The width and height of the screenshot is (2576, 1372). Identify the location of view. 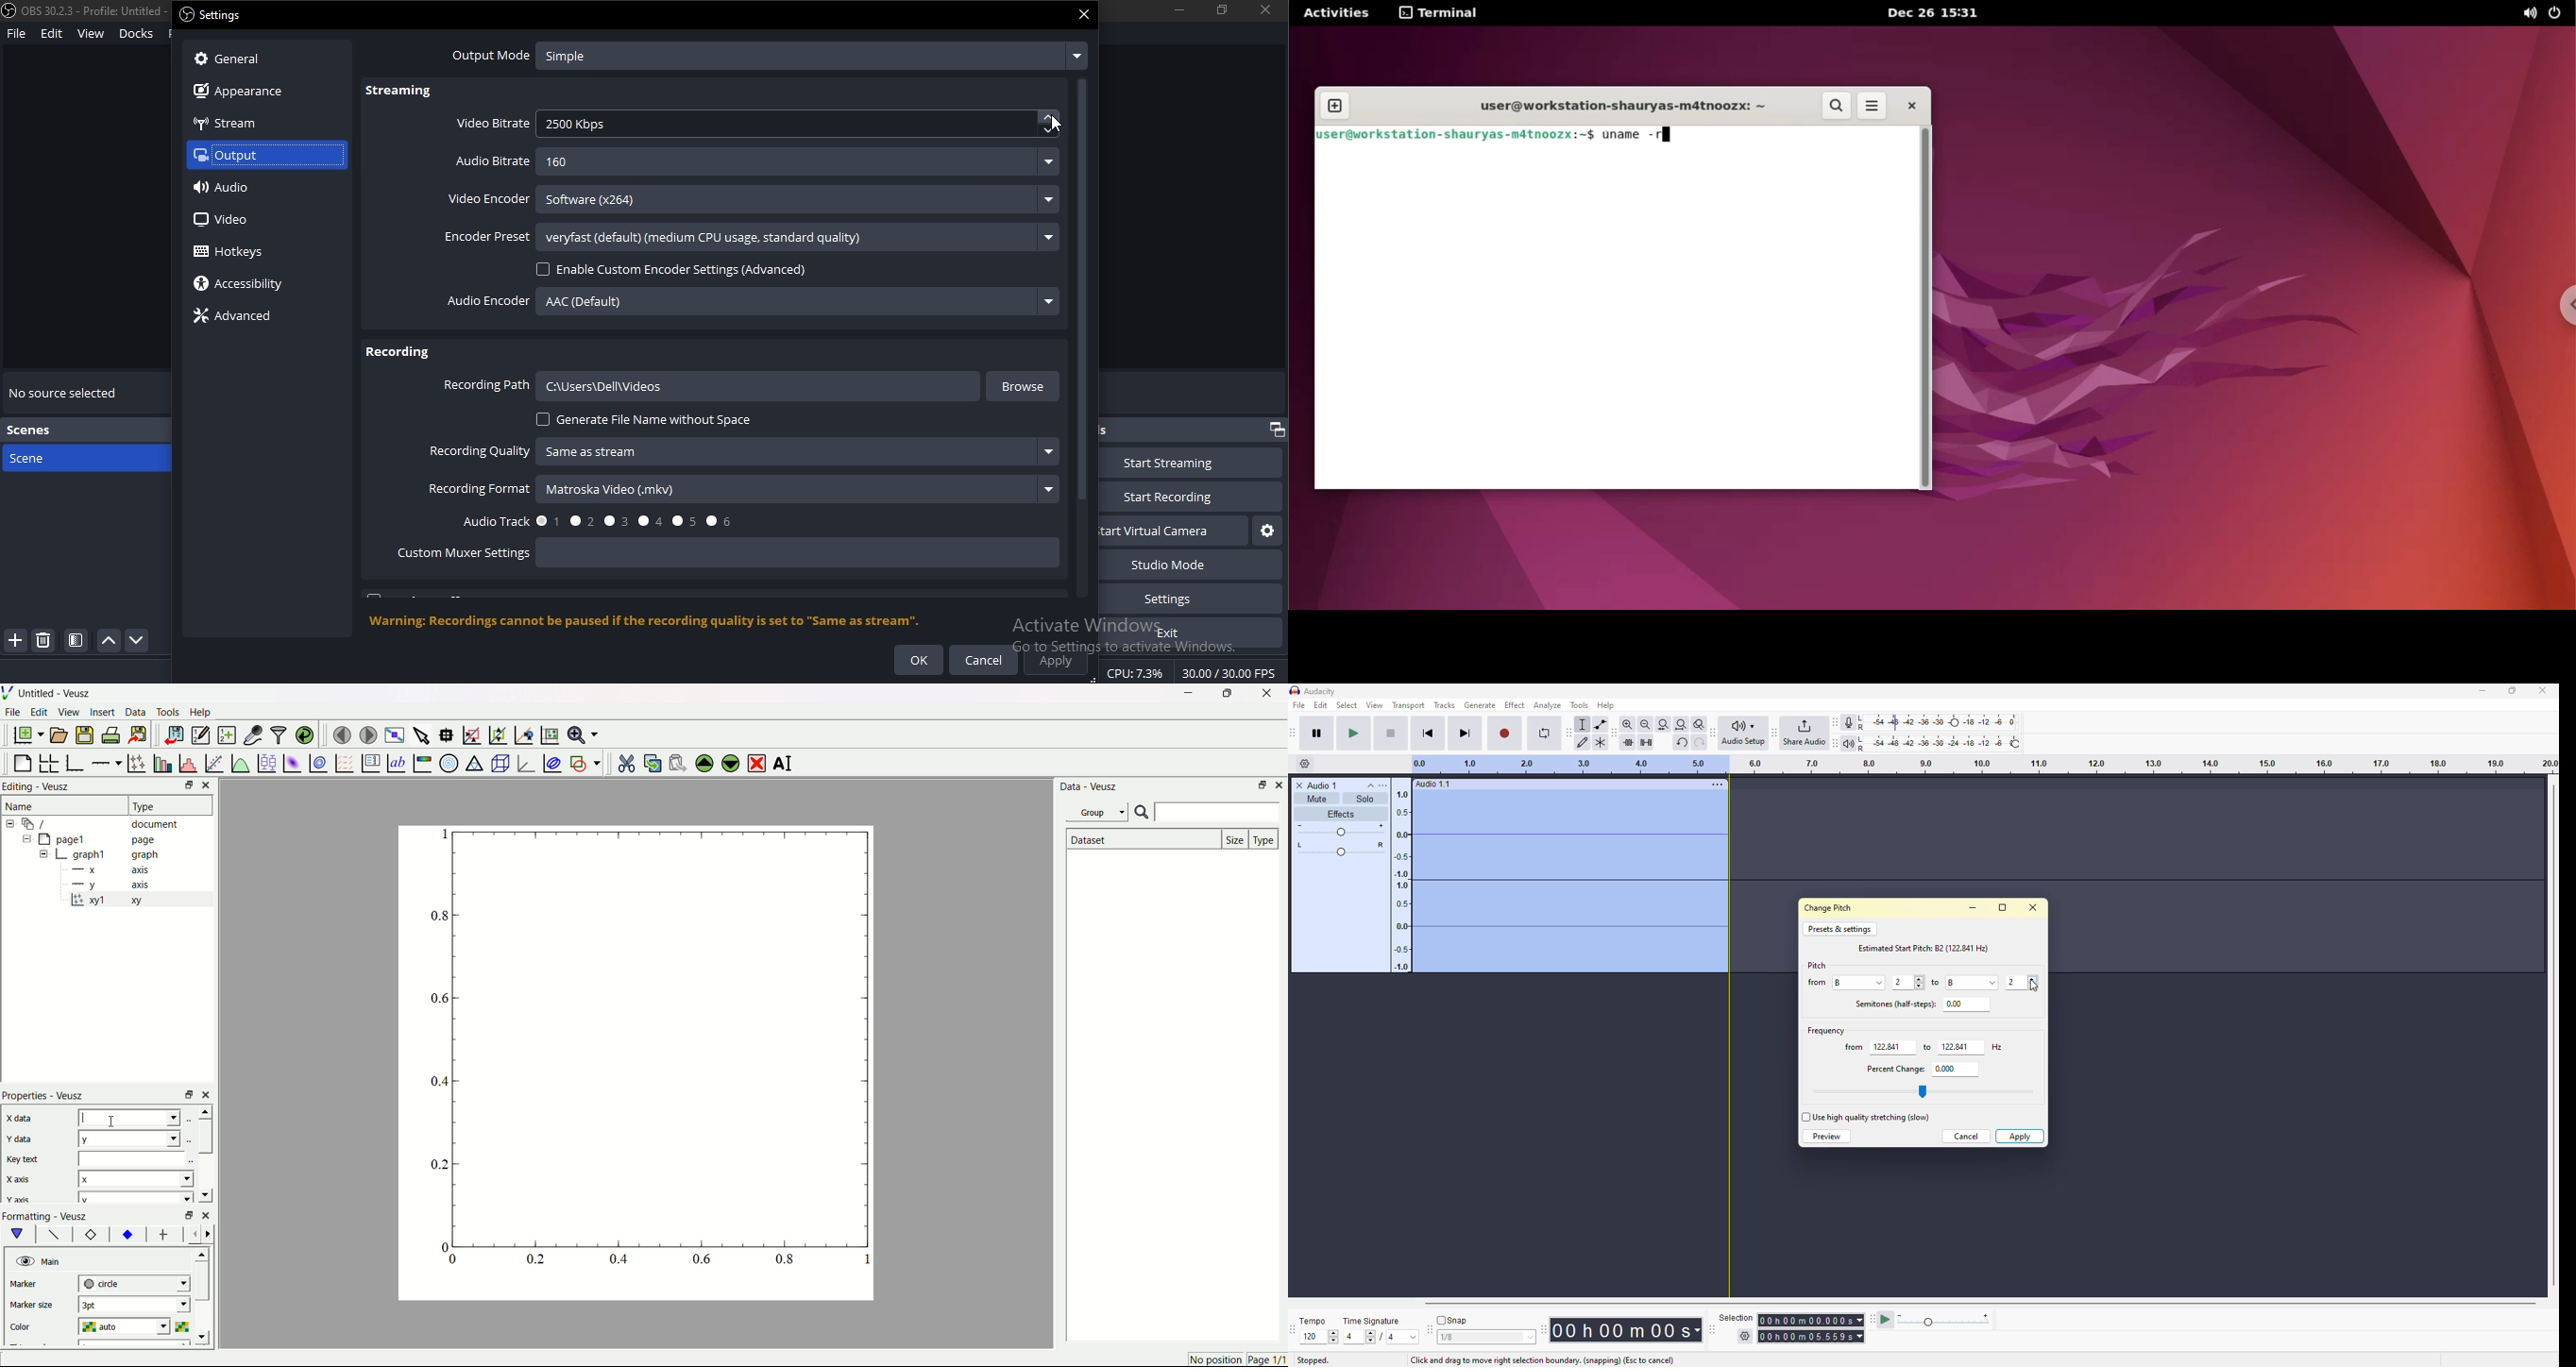
(1375, 705).